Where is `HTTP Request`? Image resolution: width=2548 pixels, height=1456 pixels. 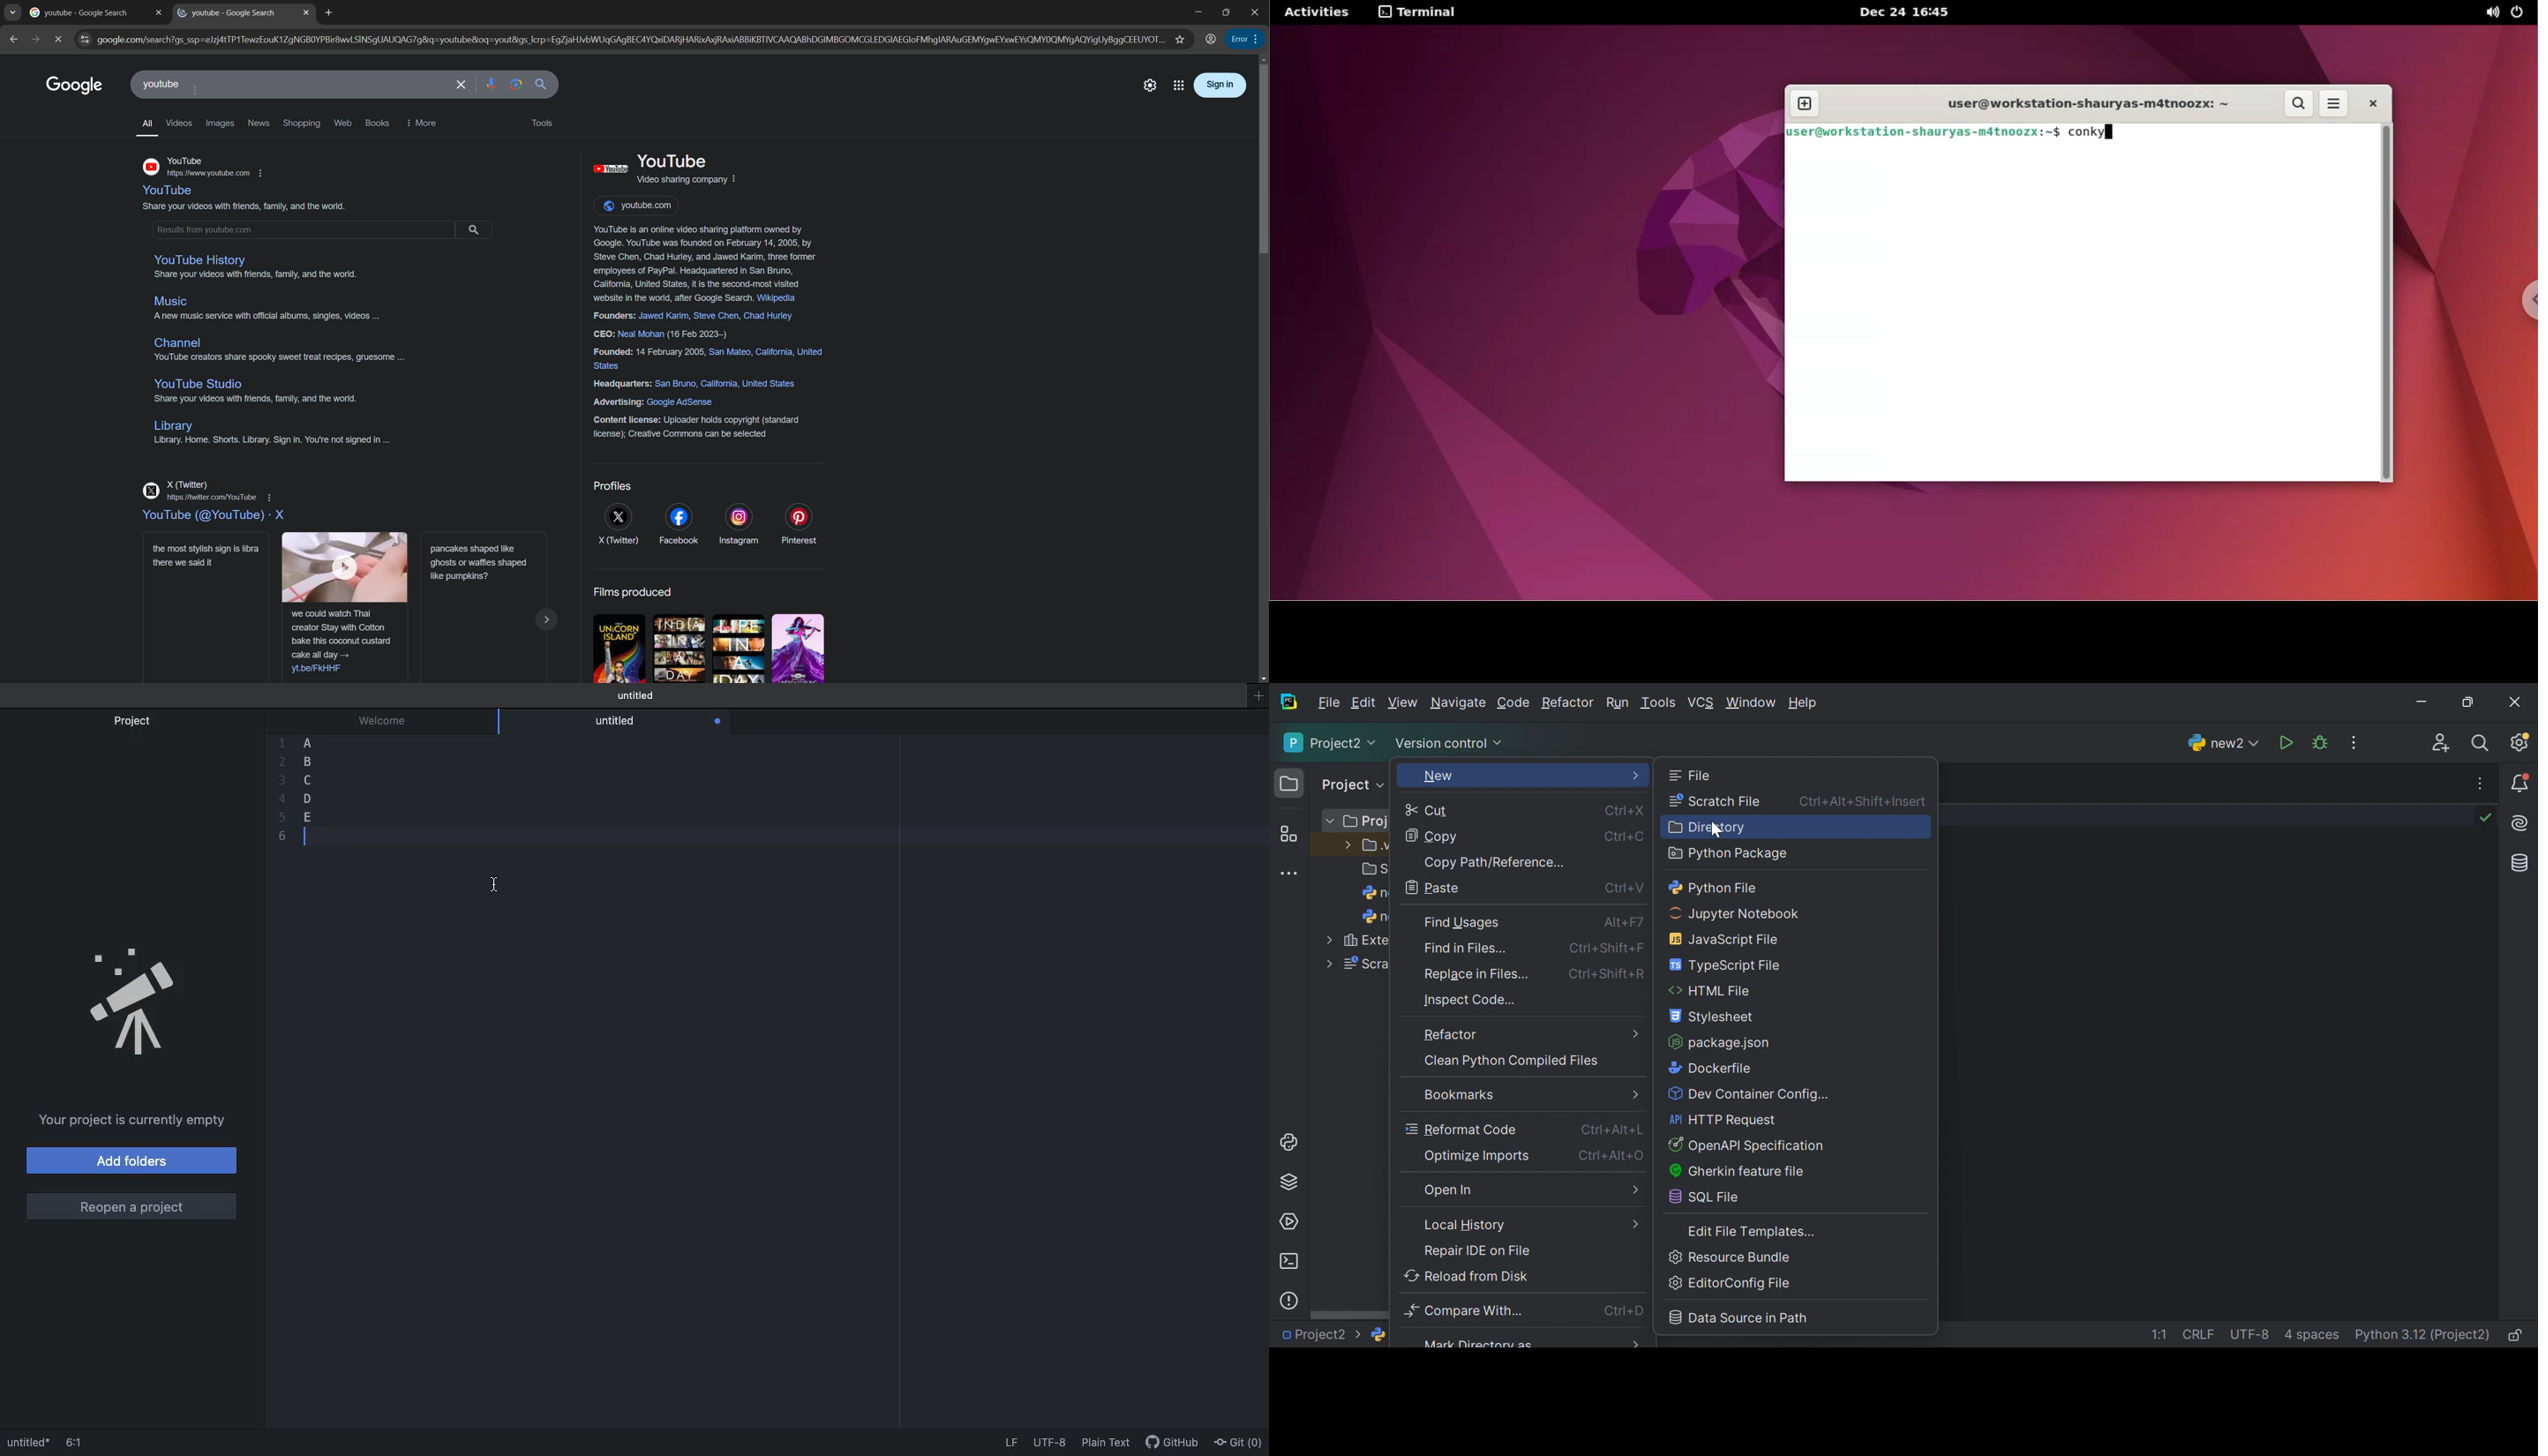 HTTP Request is located at coordinates (1720, 1119).